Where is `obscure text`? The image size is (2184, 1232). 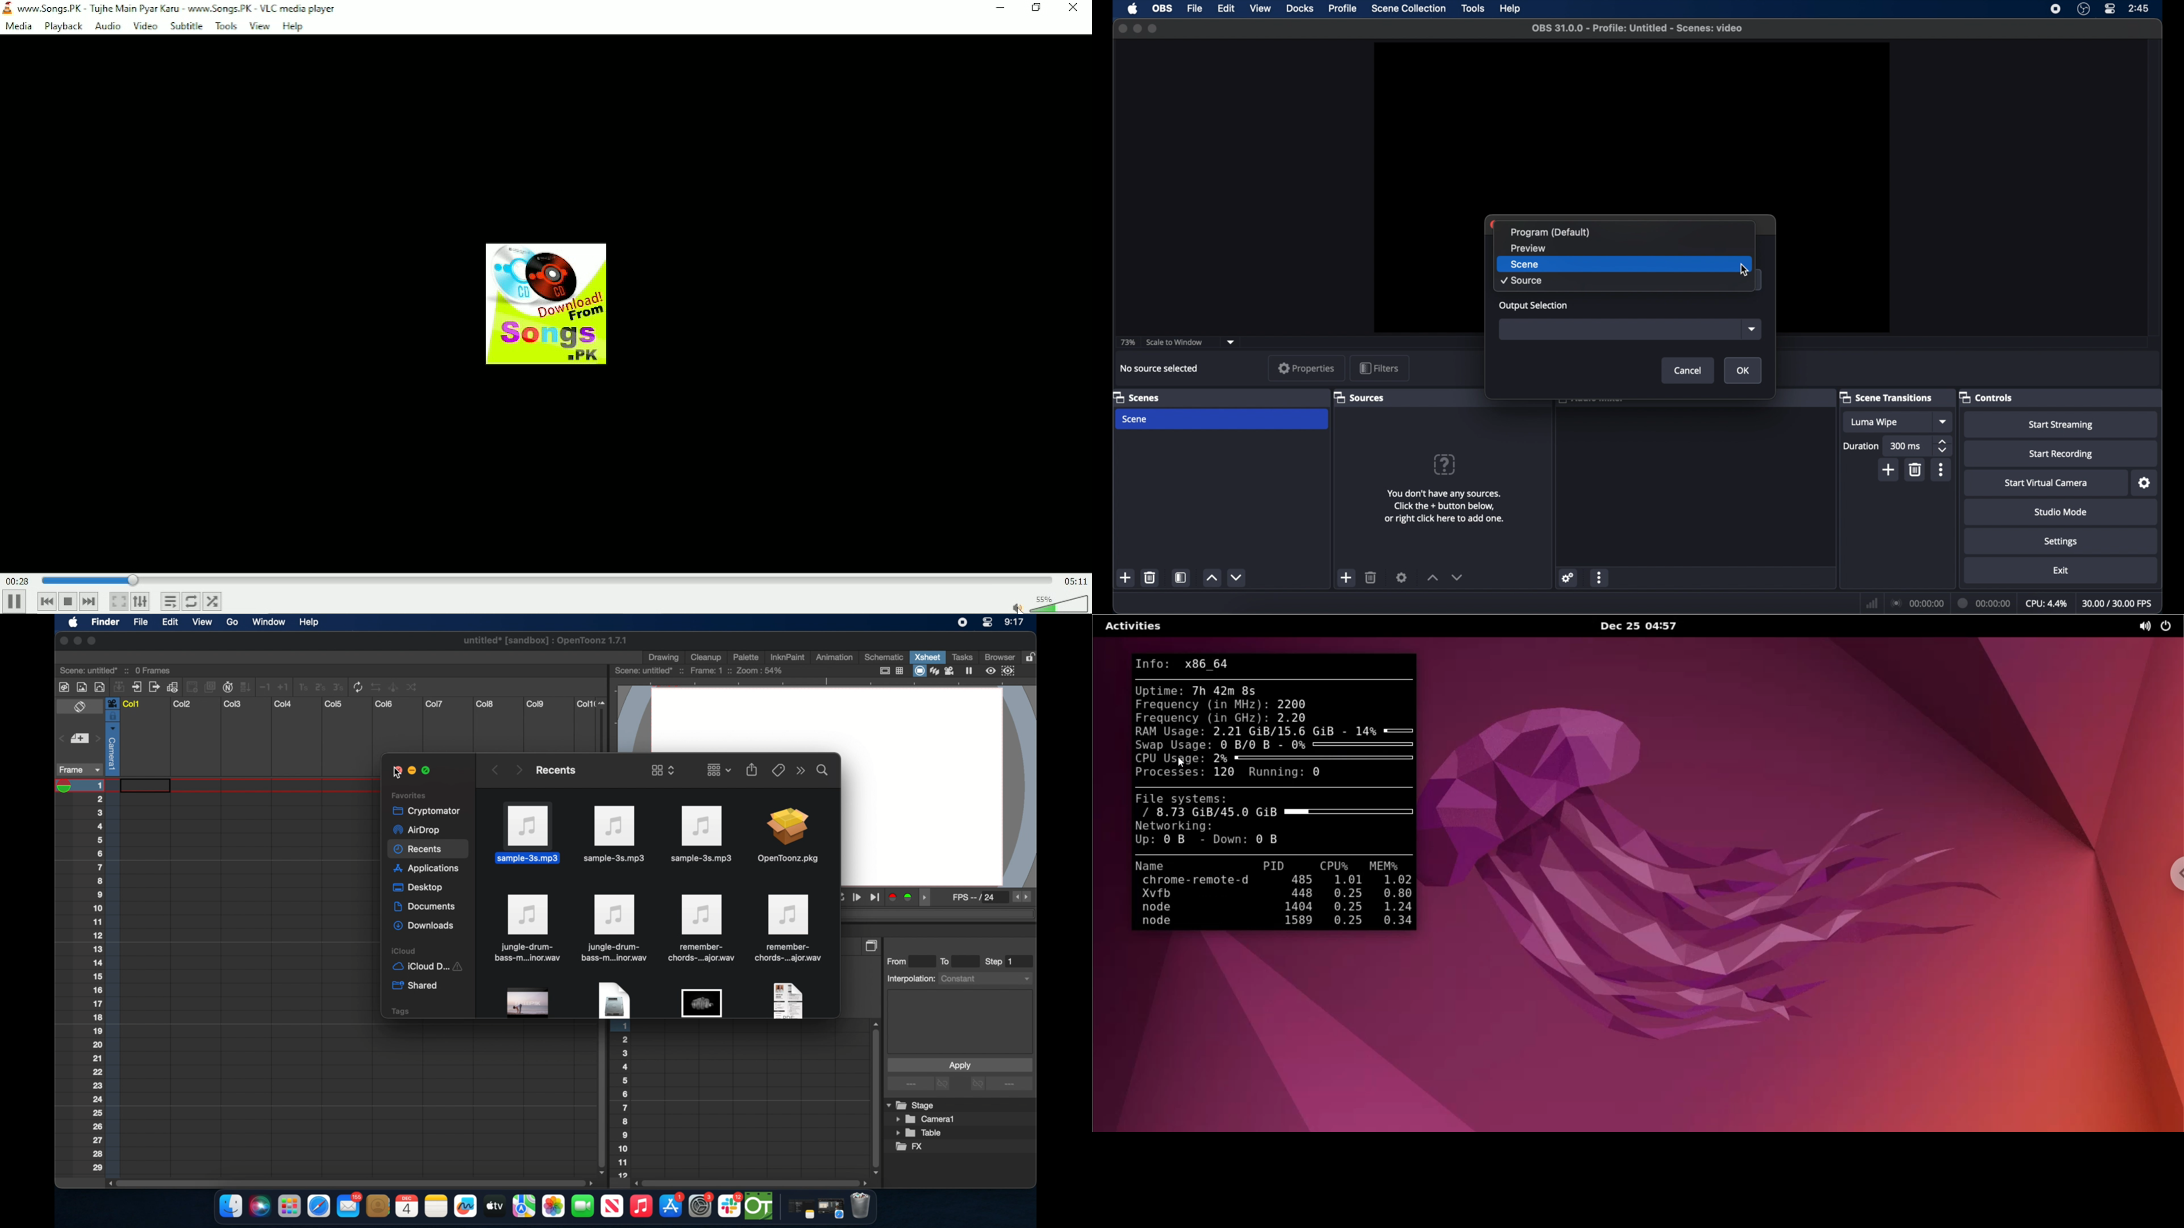
obscure text is located at coordinates (1591, 403).